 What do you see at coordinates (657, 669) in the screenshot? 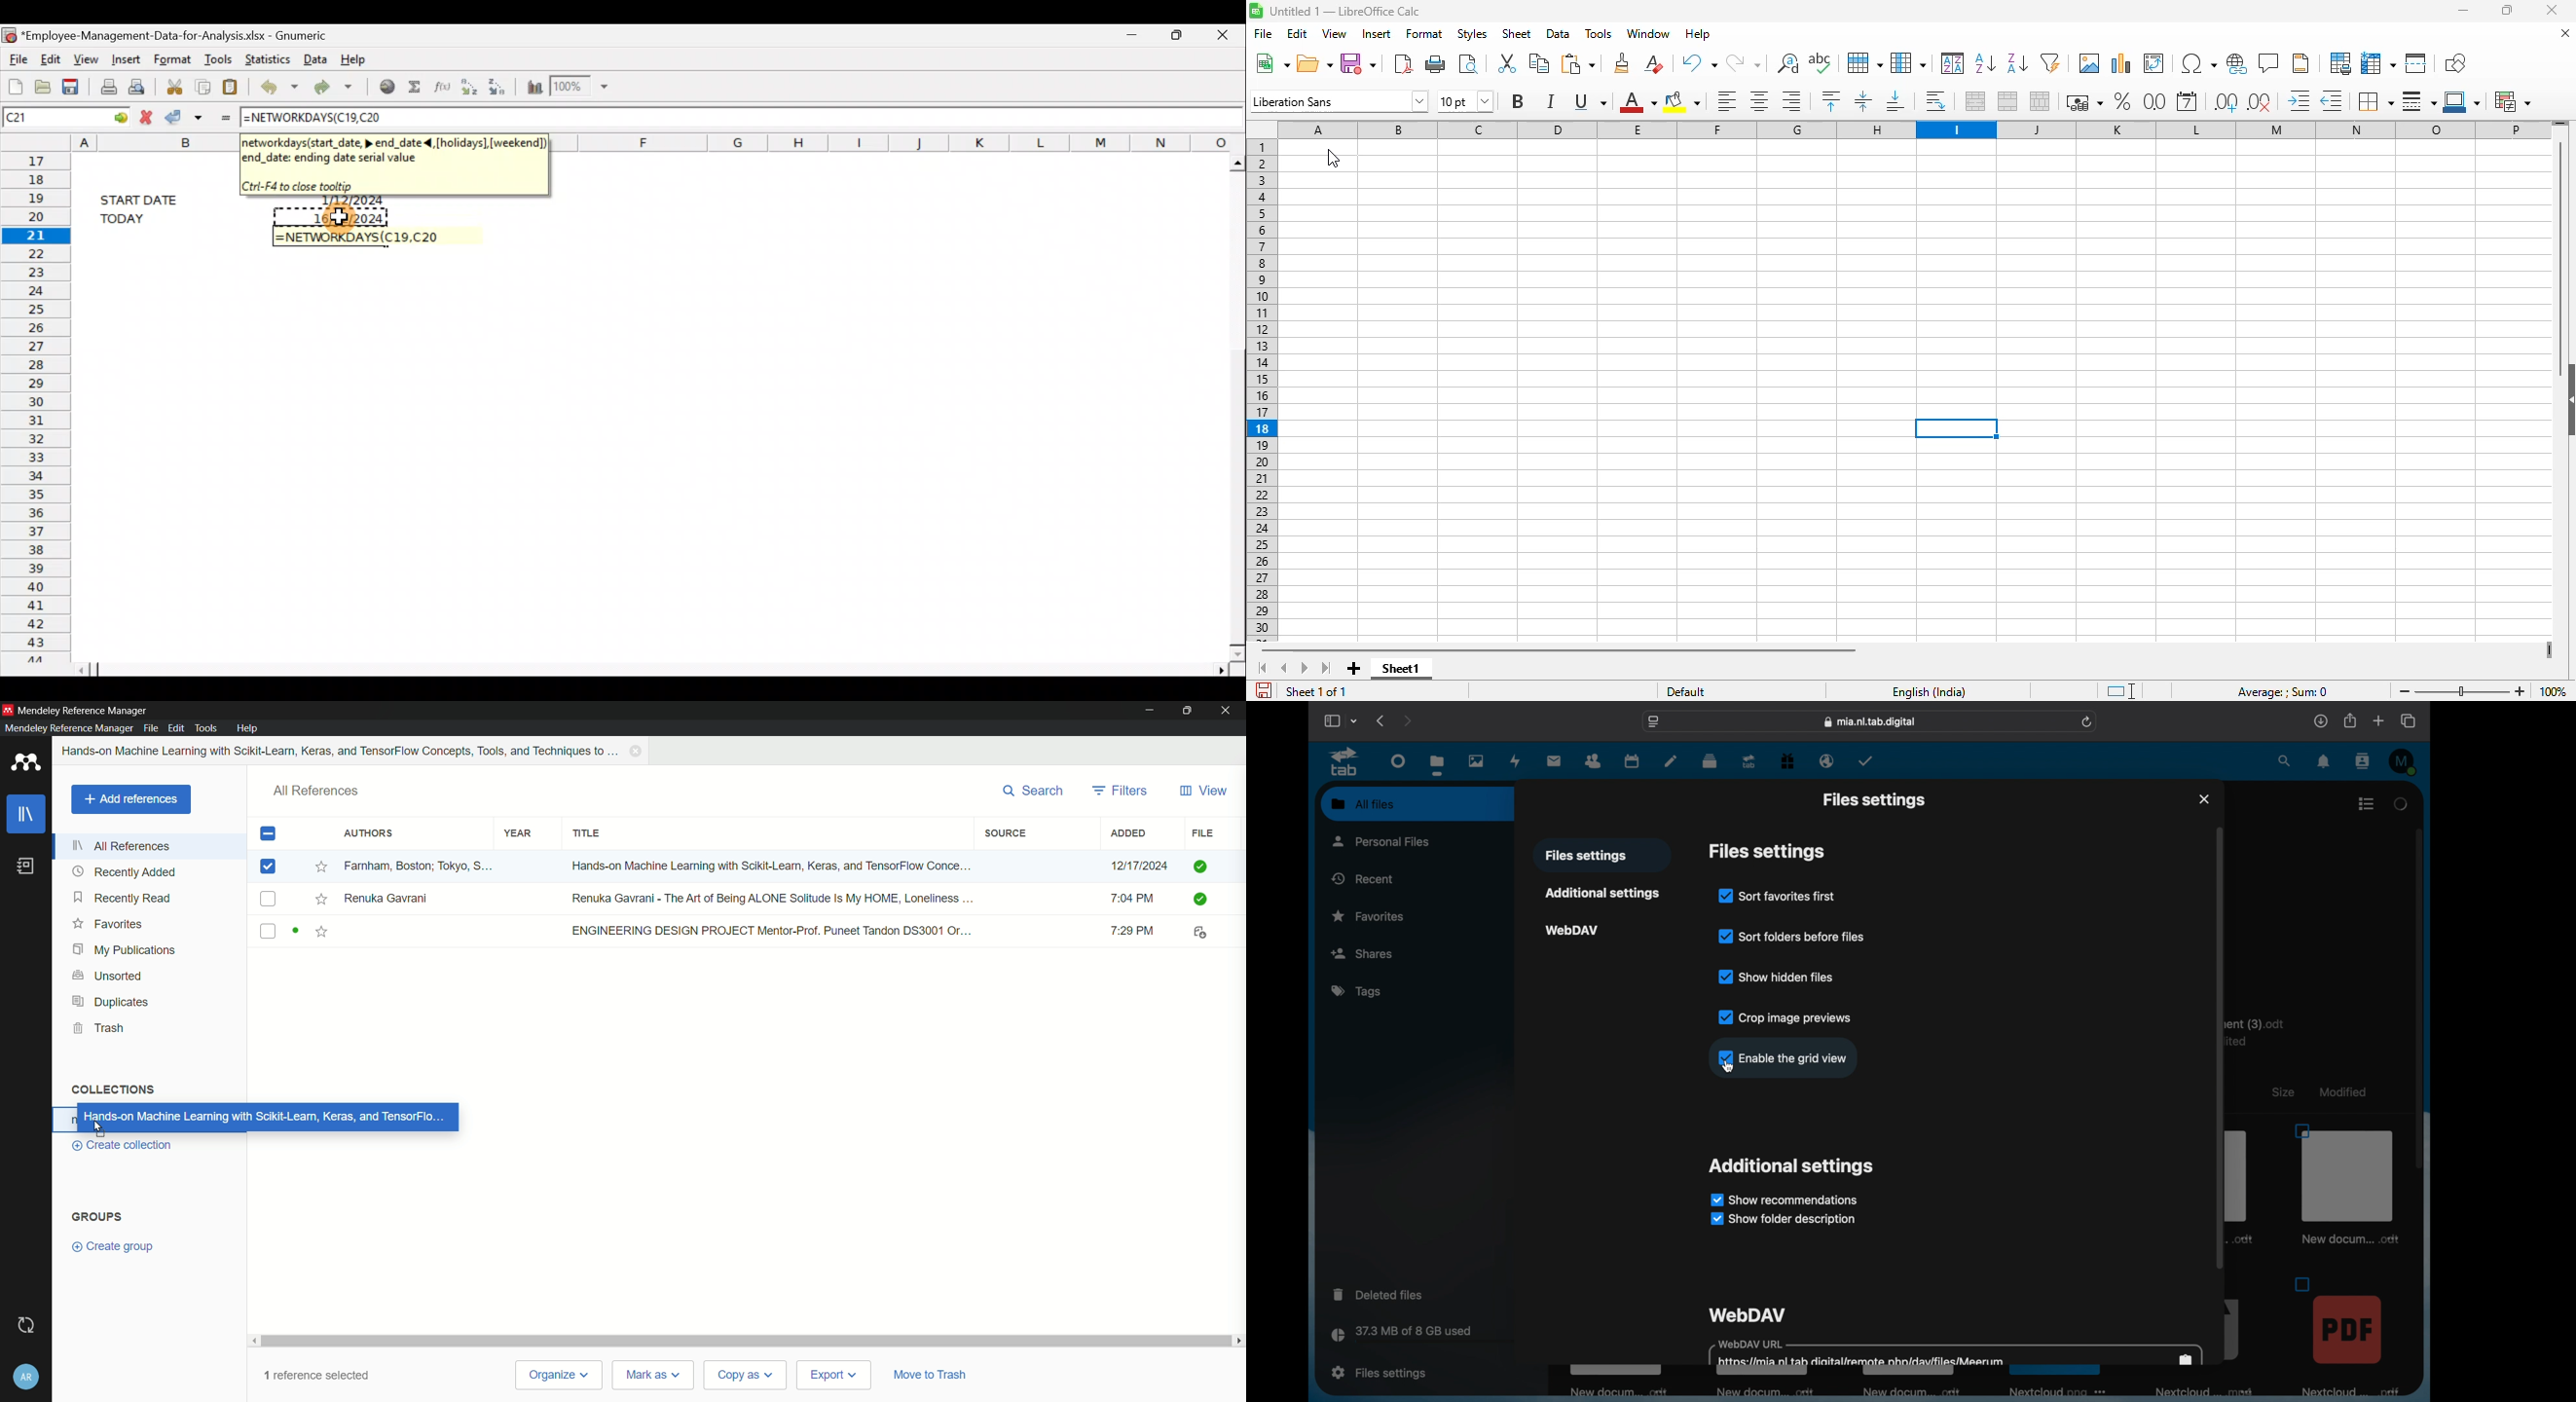
I see `Scroll bar` at bounding box center [657, 669].